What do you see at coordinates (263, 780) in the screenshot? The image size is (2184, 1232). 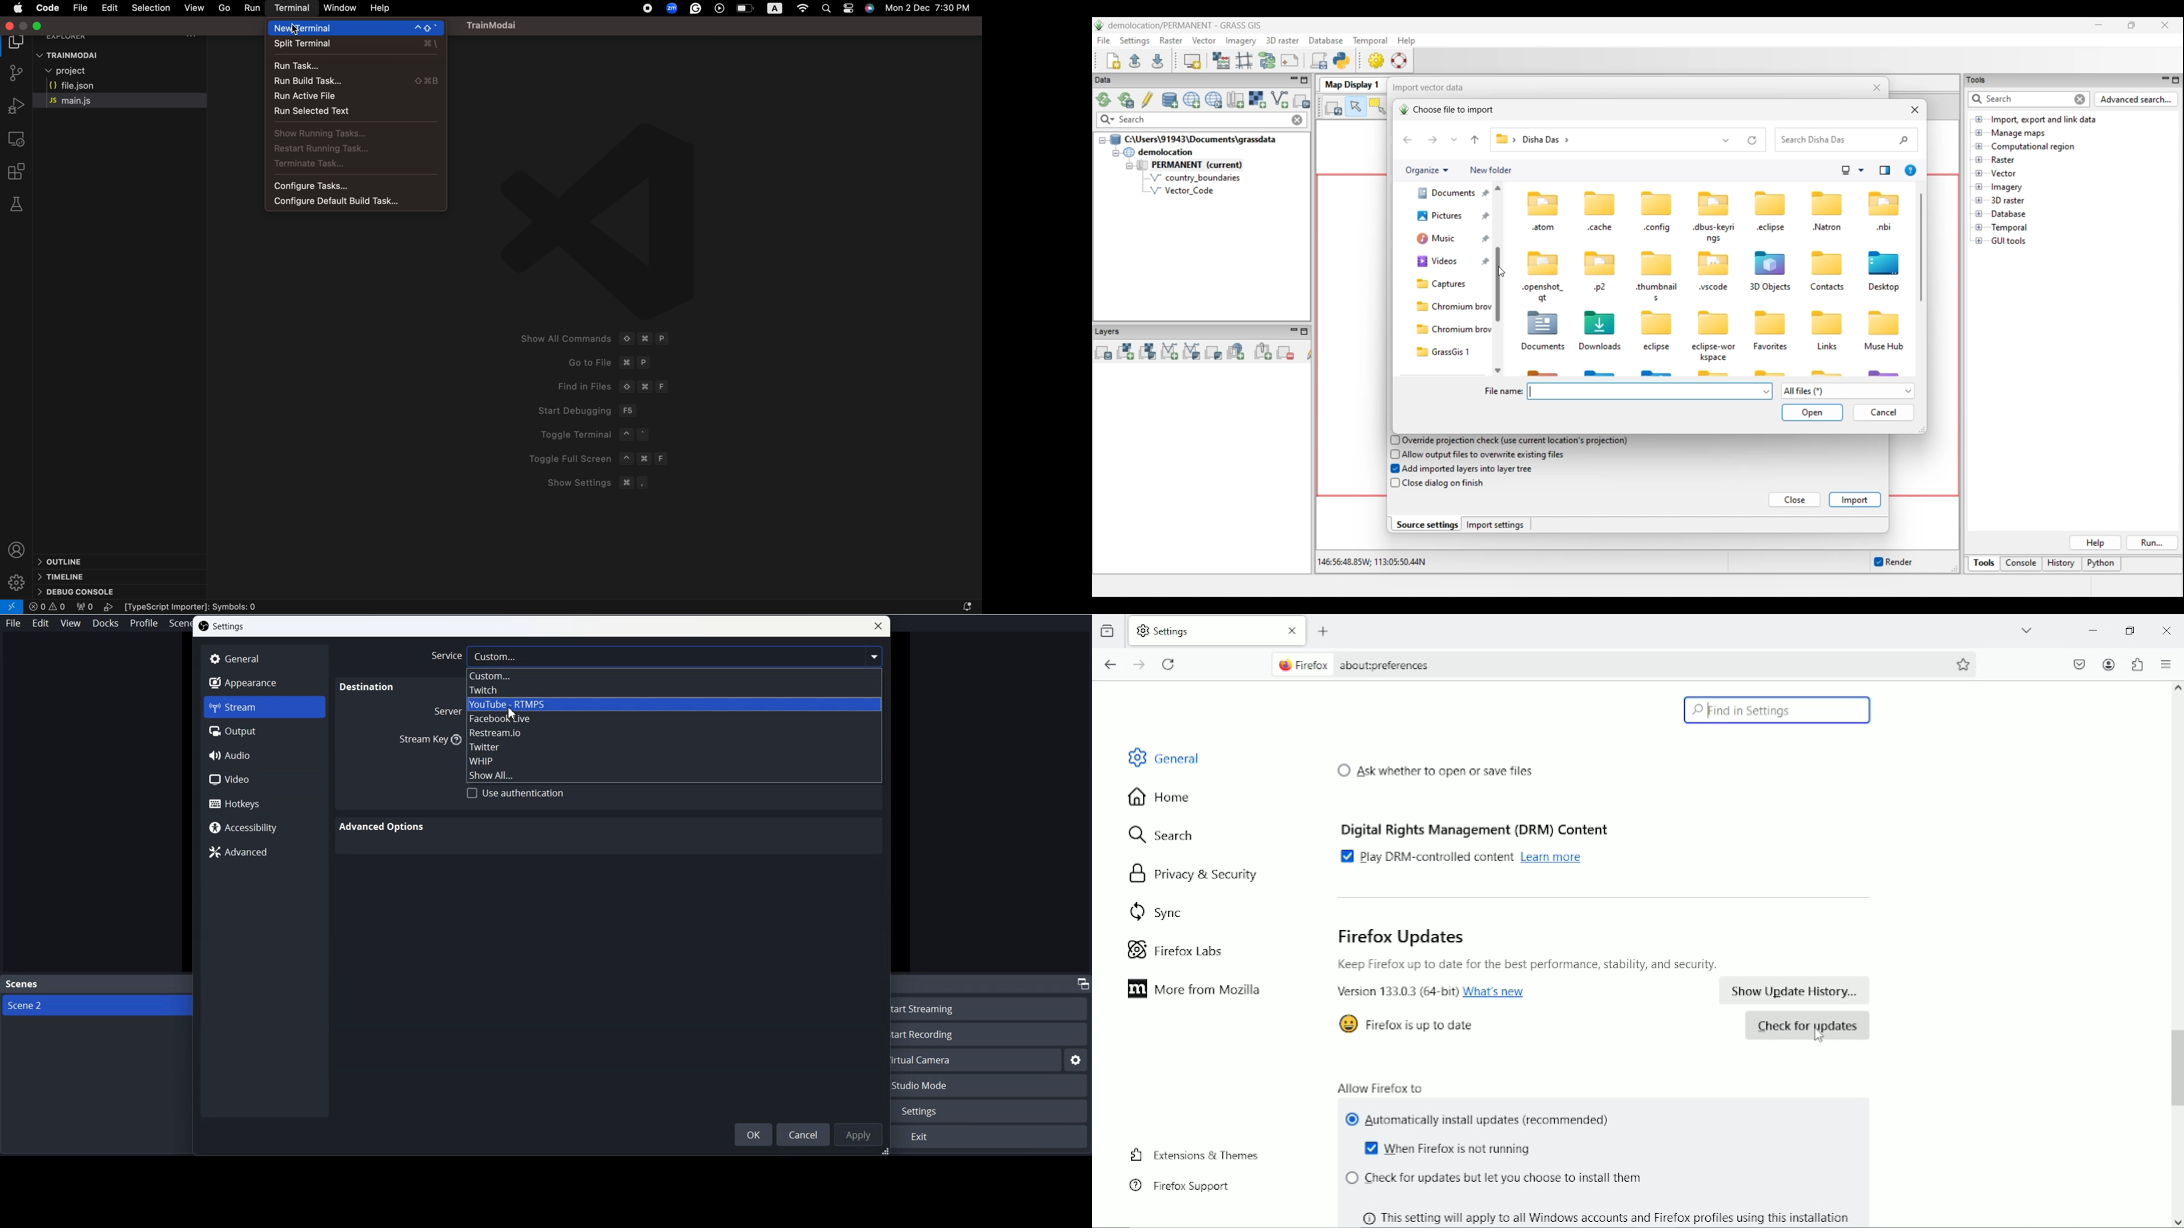 I see `Video` at bounding box center [263, 780].